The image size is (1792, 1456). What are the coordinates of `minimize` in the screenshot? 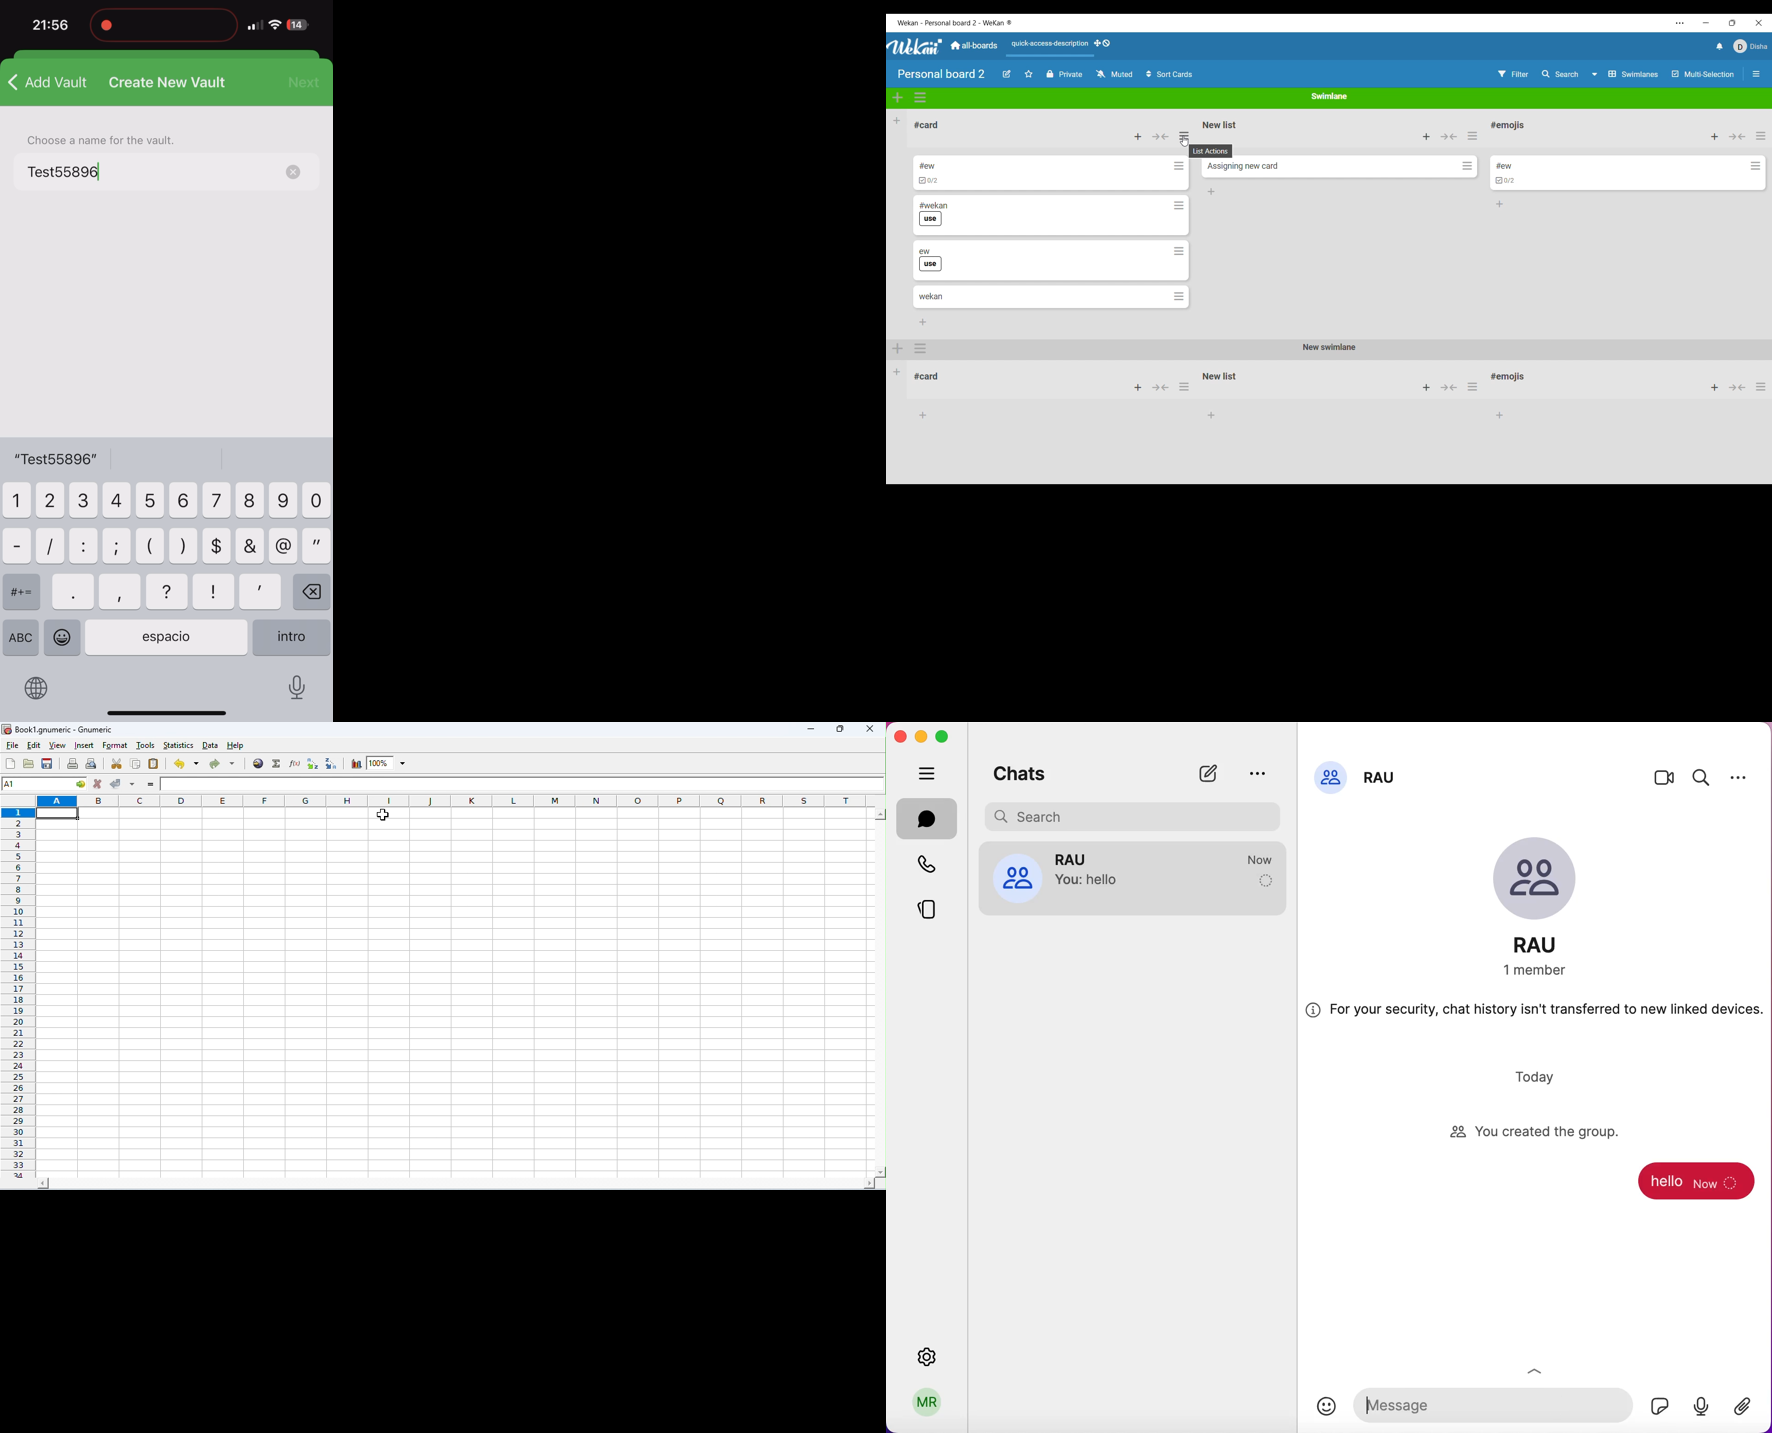 It's located at (920, 736).